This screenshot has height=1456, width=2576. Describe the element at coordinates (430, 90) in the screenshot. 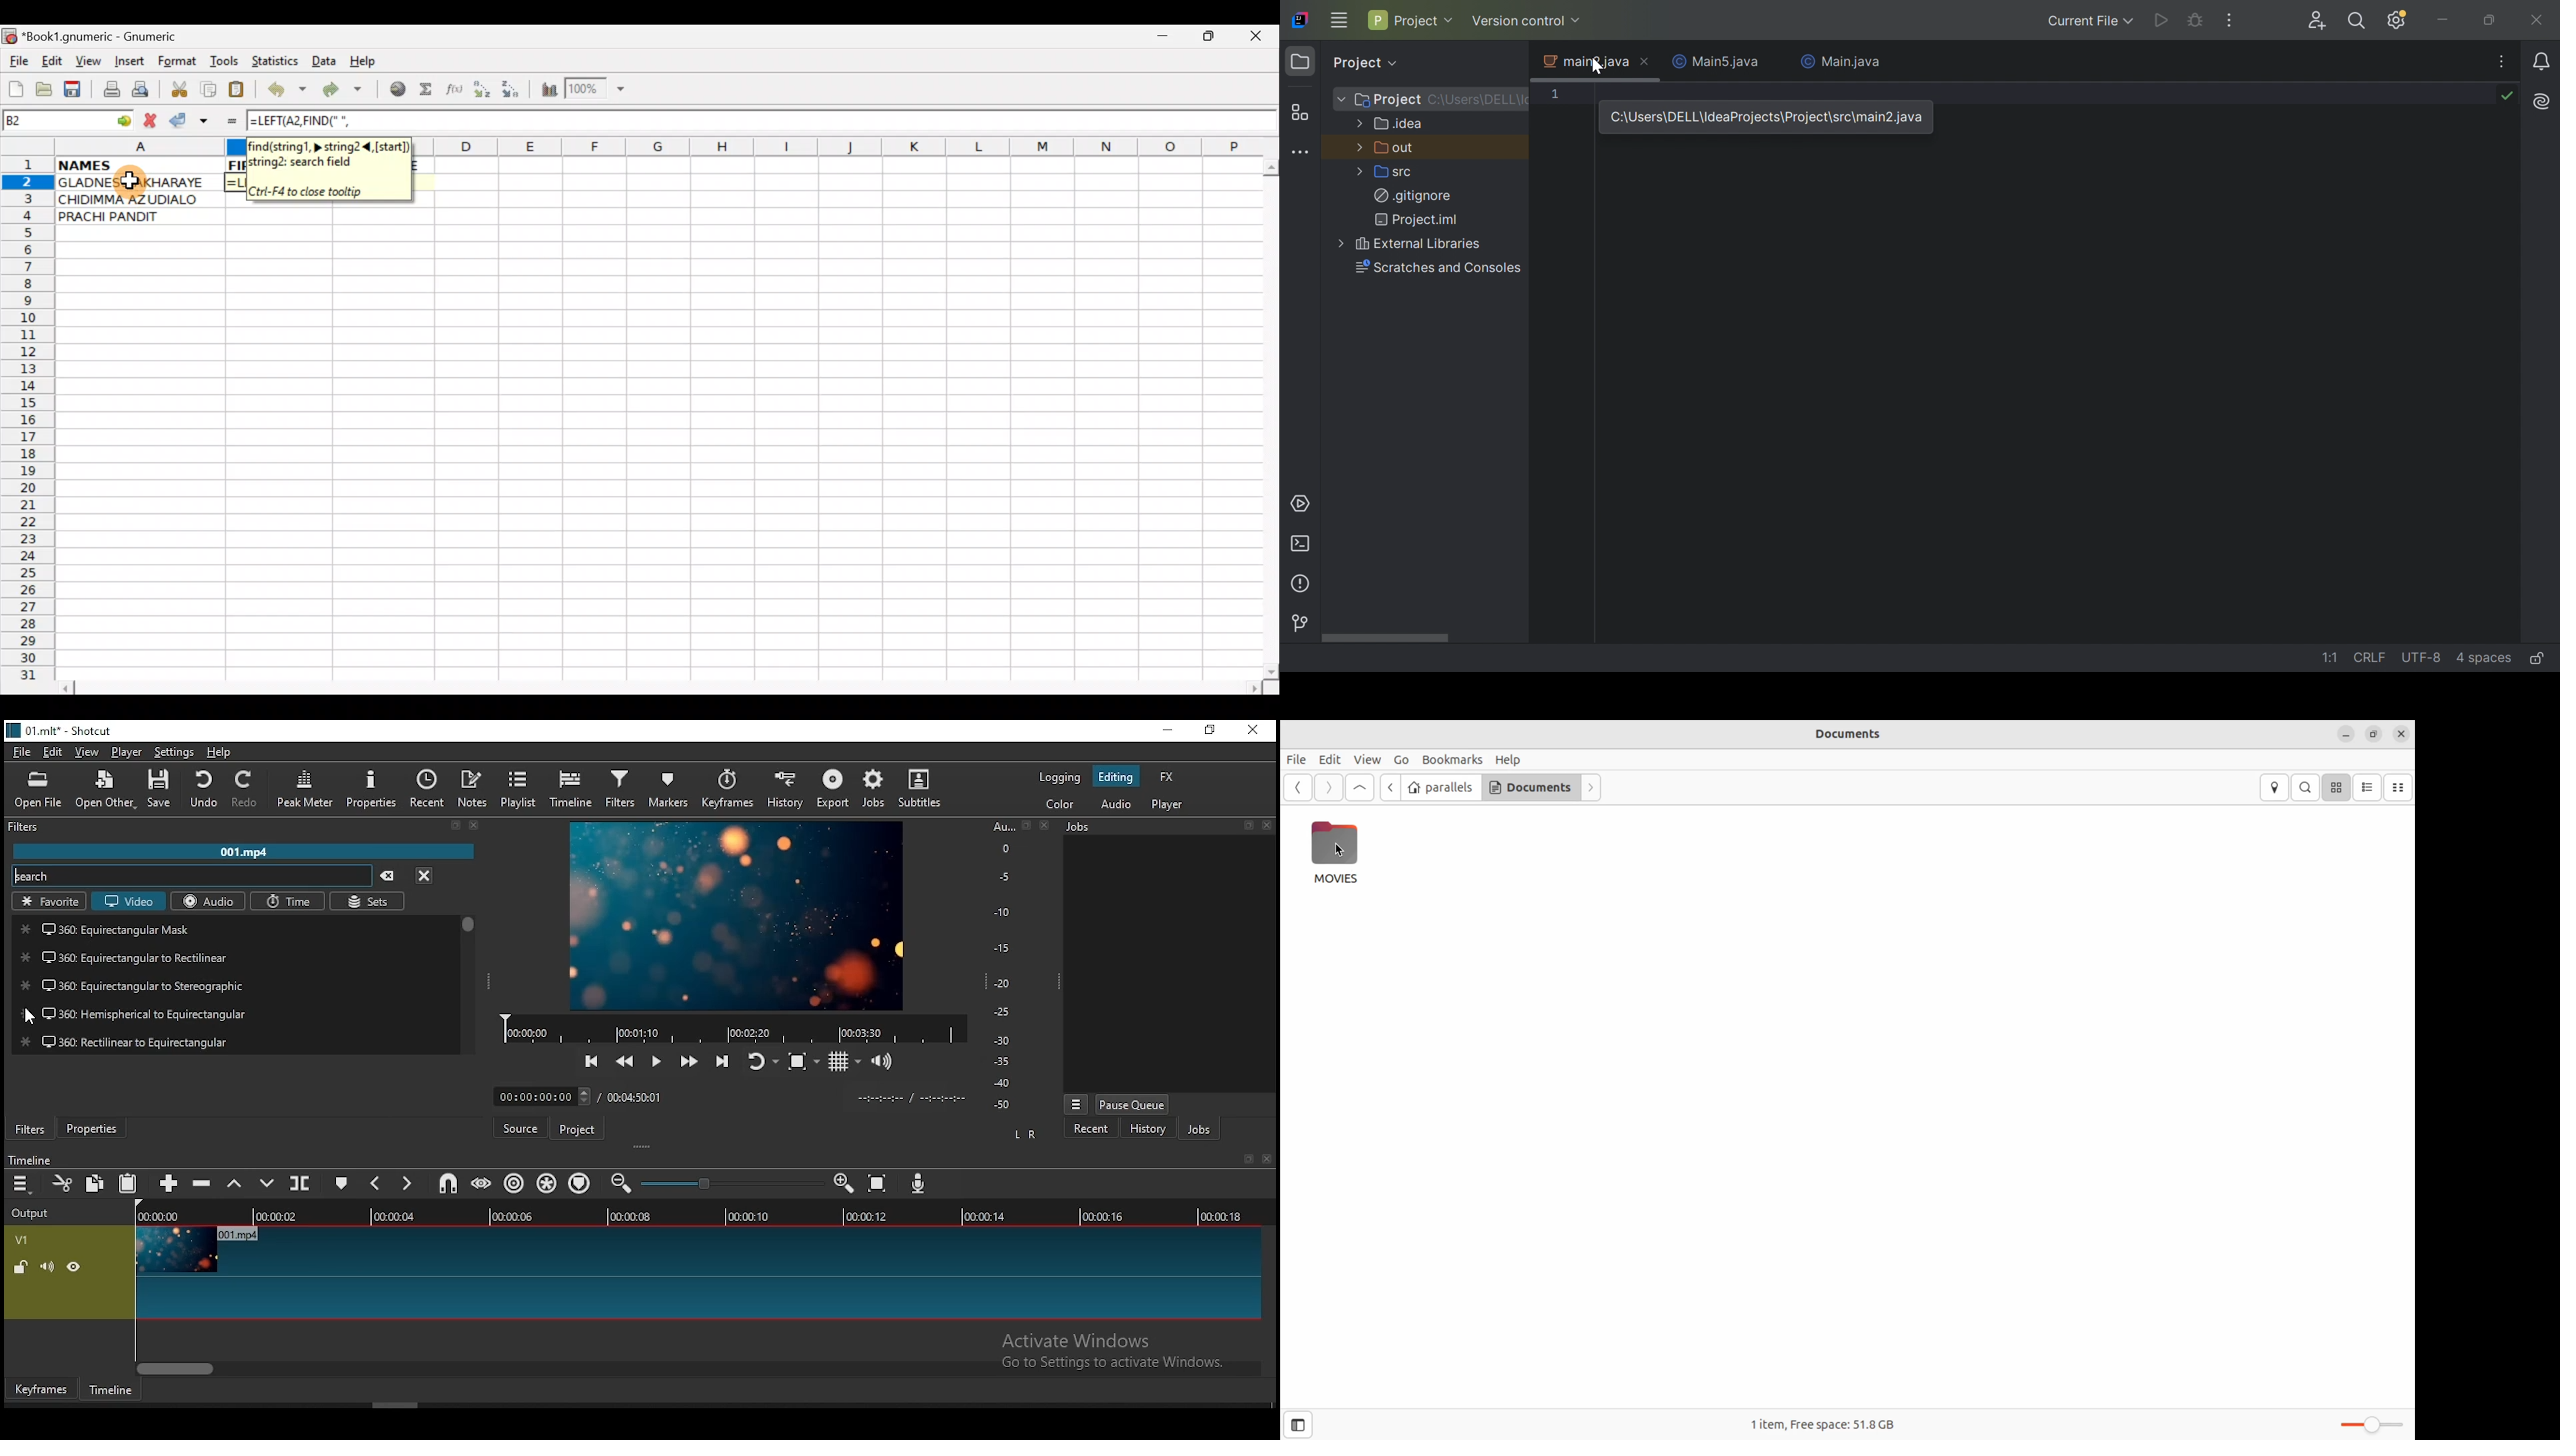

I see `Sum in the current cell` at that location.